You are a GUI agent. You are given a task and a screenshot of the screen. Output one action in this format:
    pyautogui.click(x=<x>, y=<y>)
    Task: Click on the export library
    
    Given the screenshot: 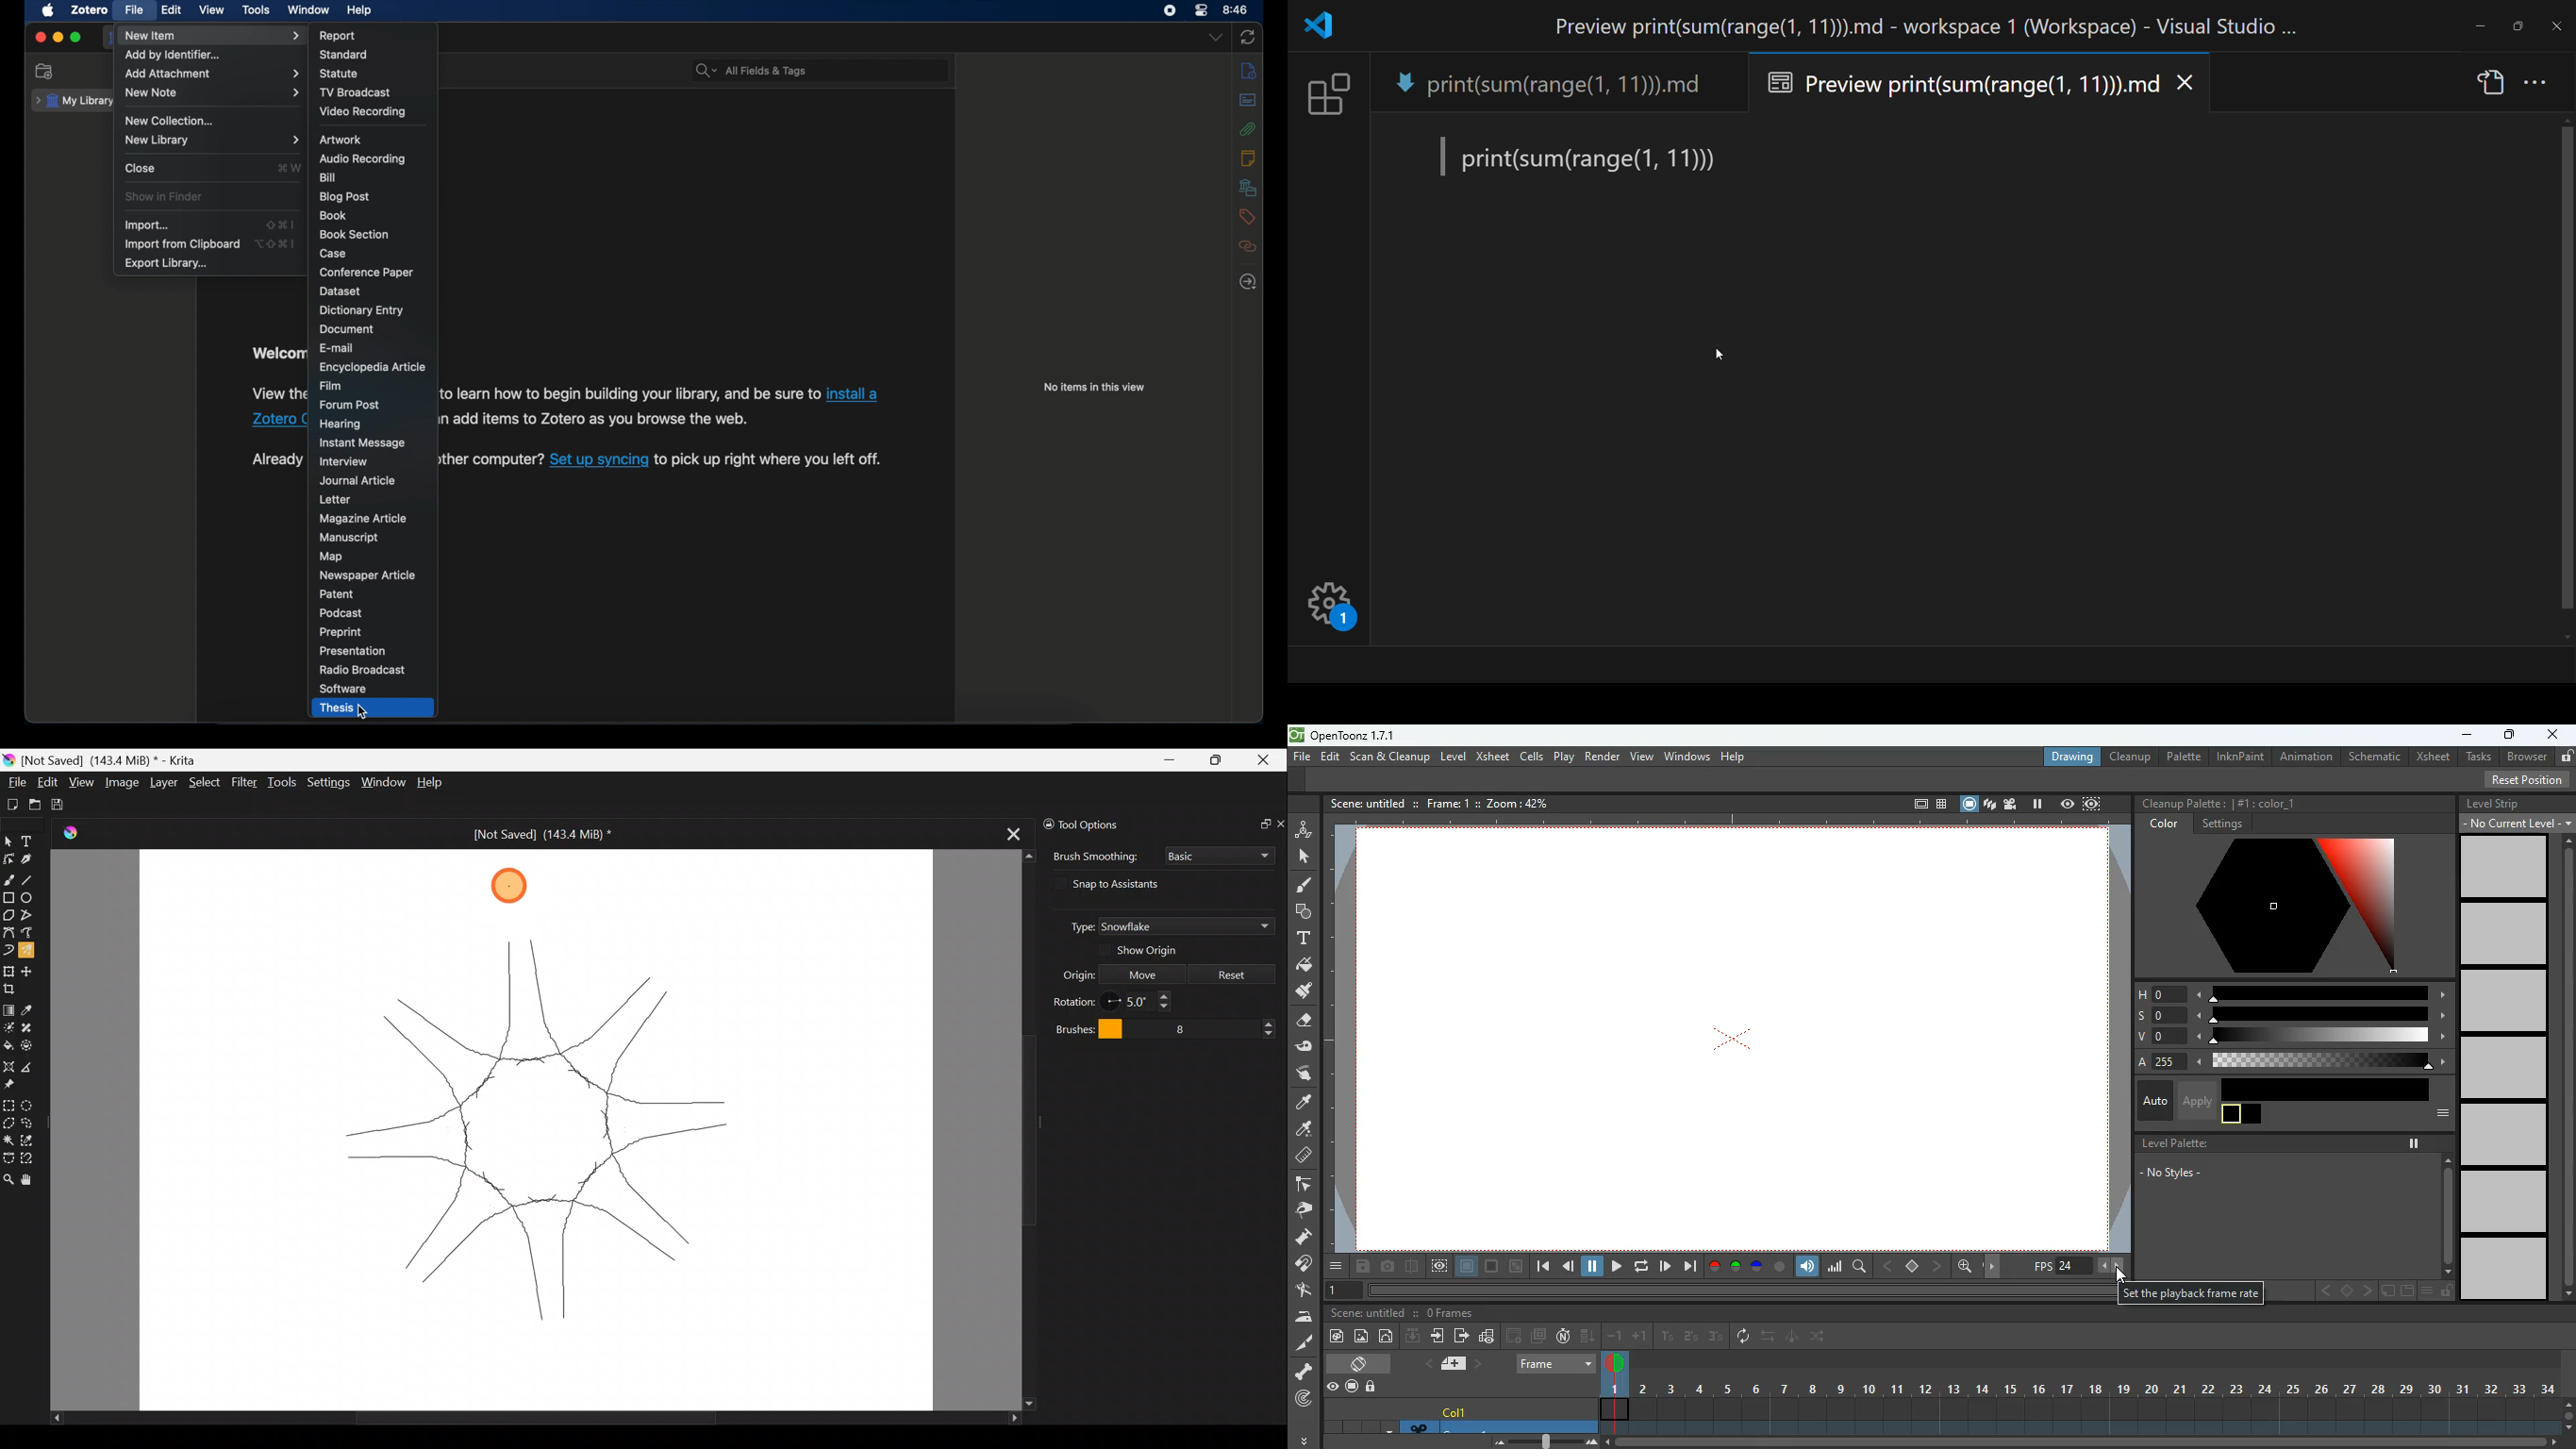 What is the action you would take?
    pyautogui.click(x=166, y=264)
    